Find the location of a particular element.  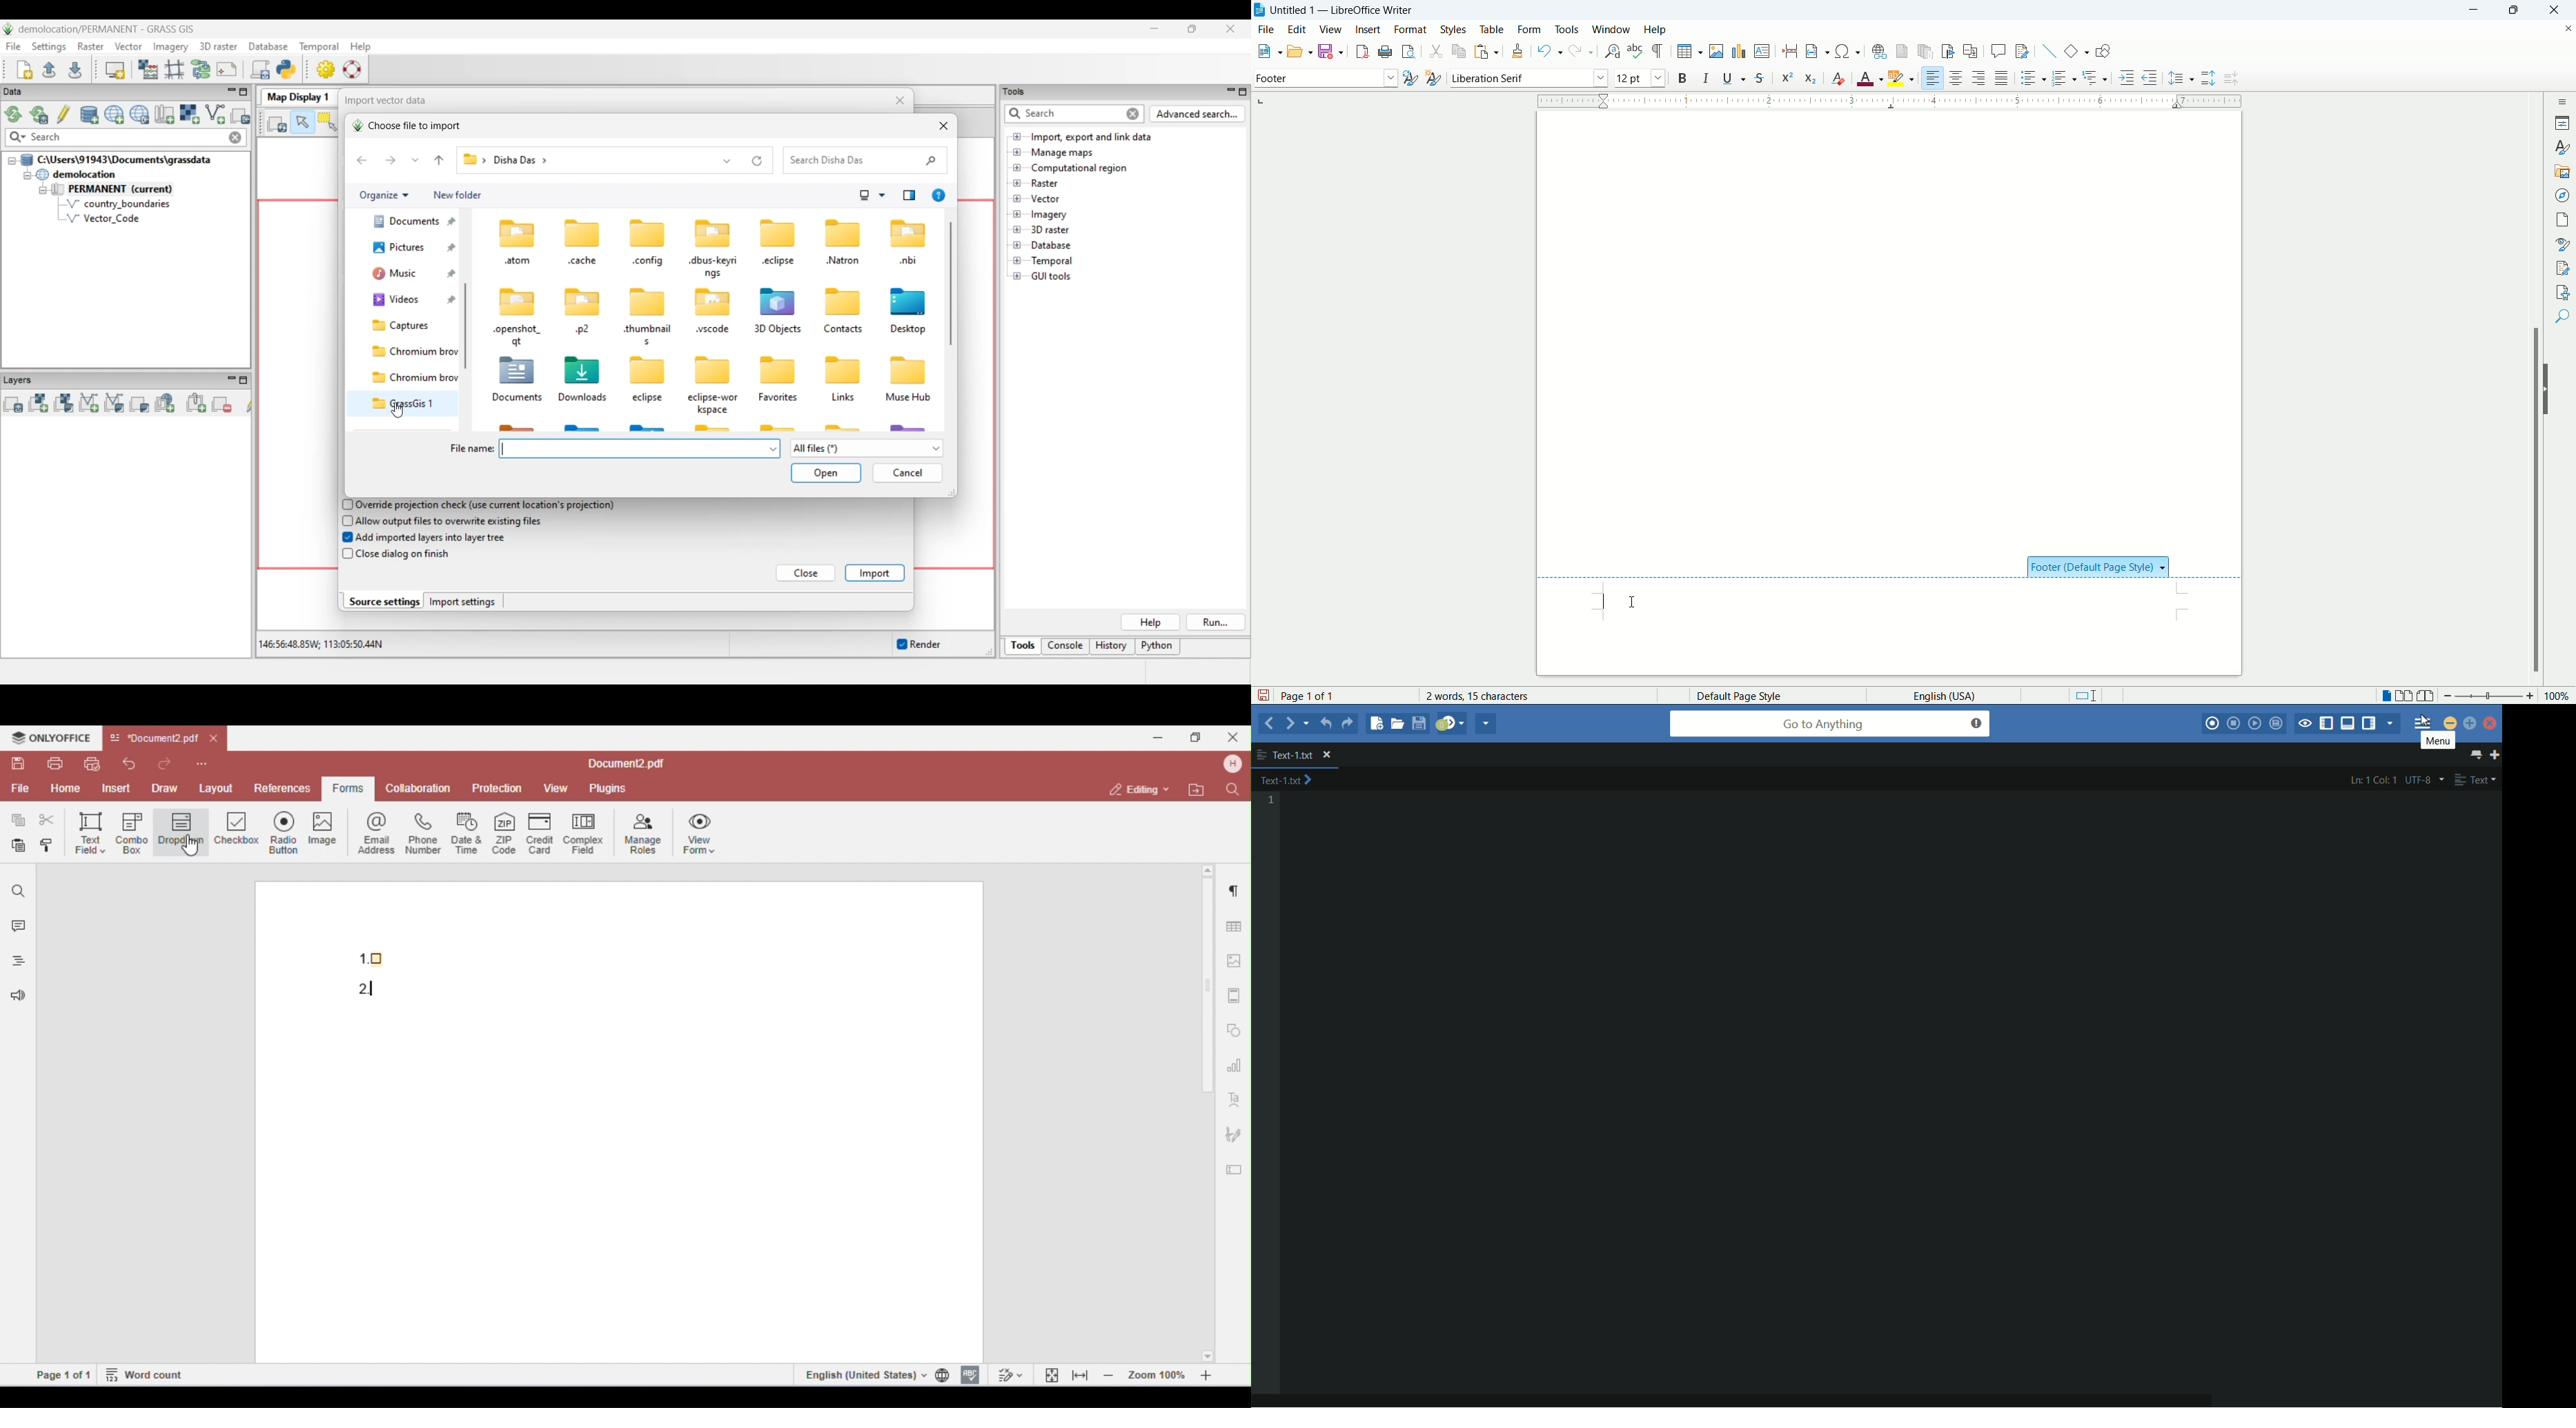

Click to open files under Raster is located at coordinates (1017, 183).